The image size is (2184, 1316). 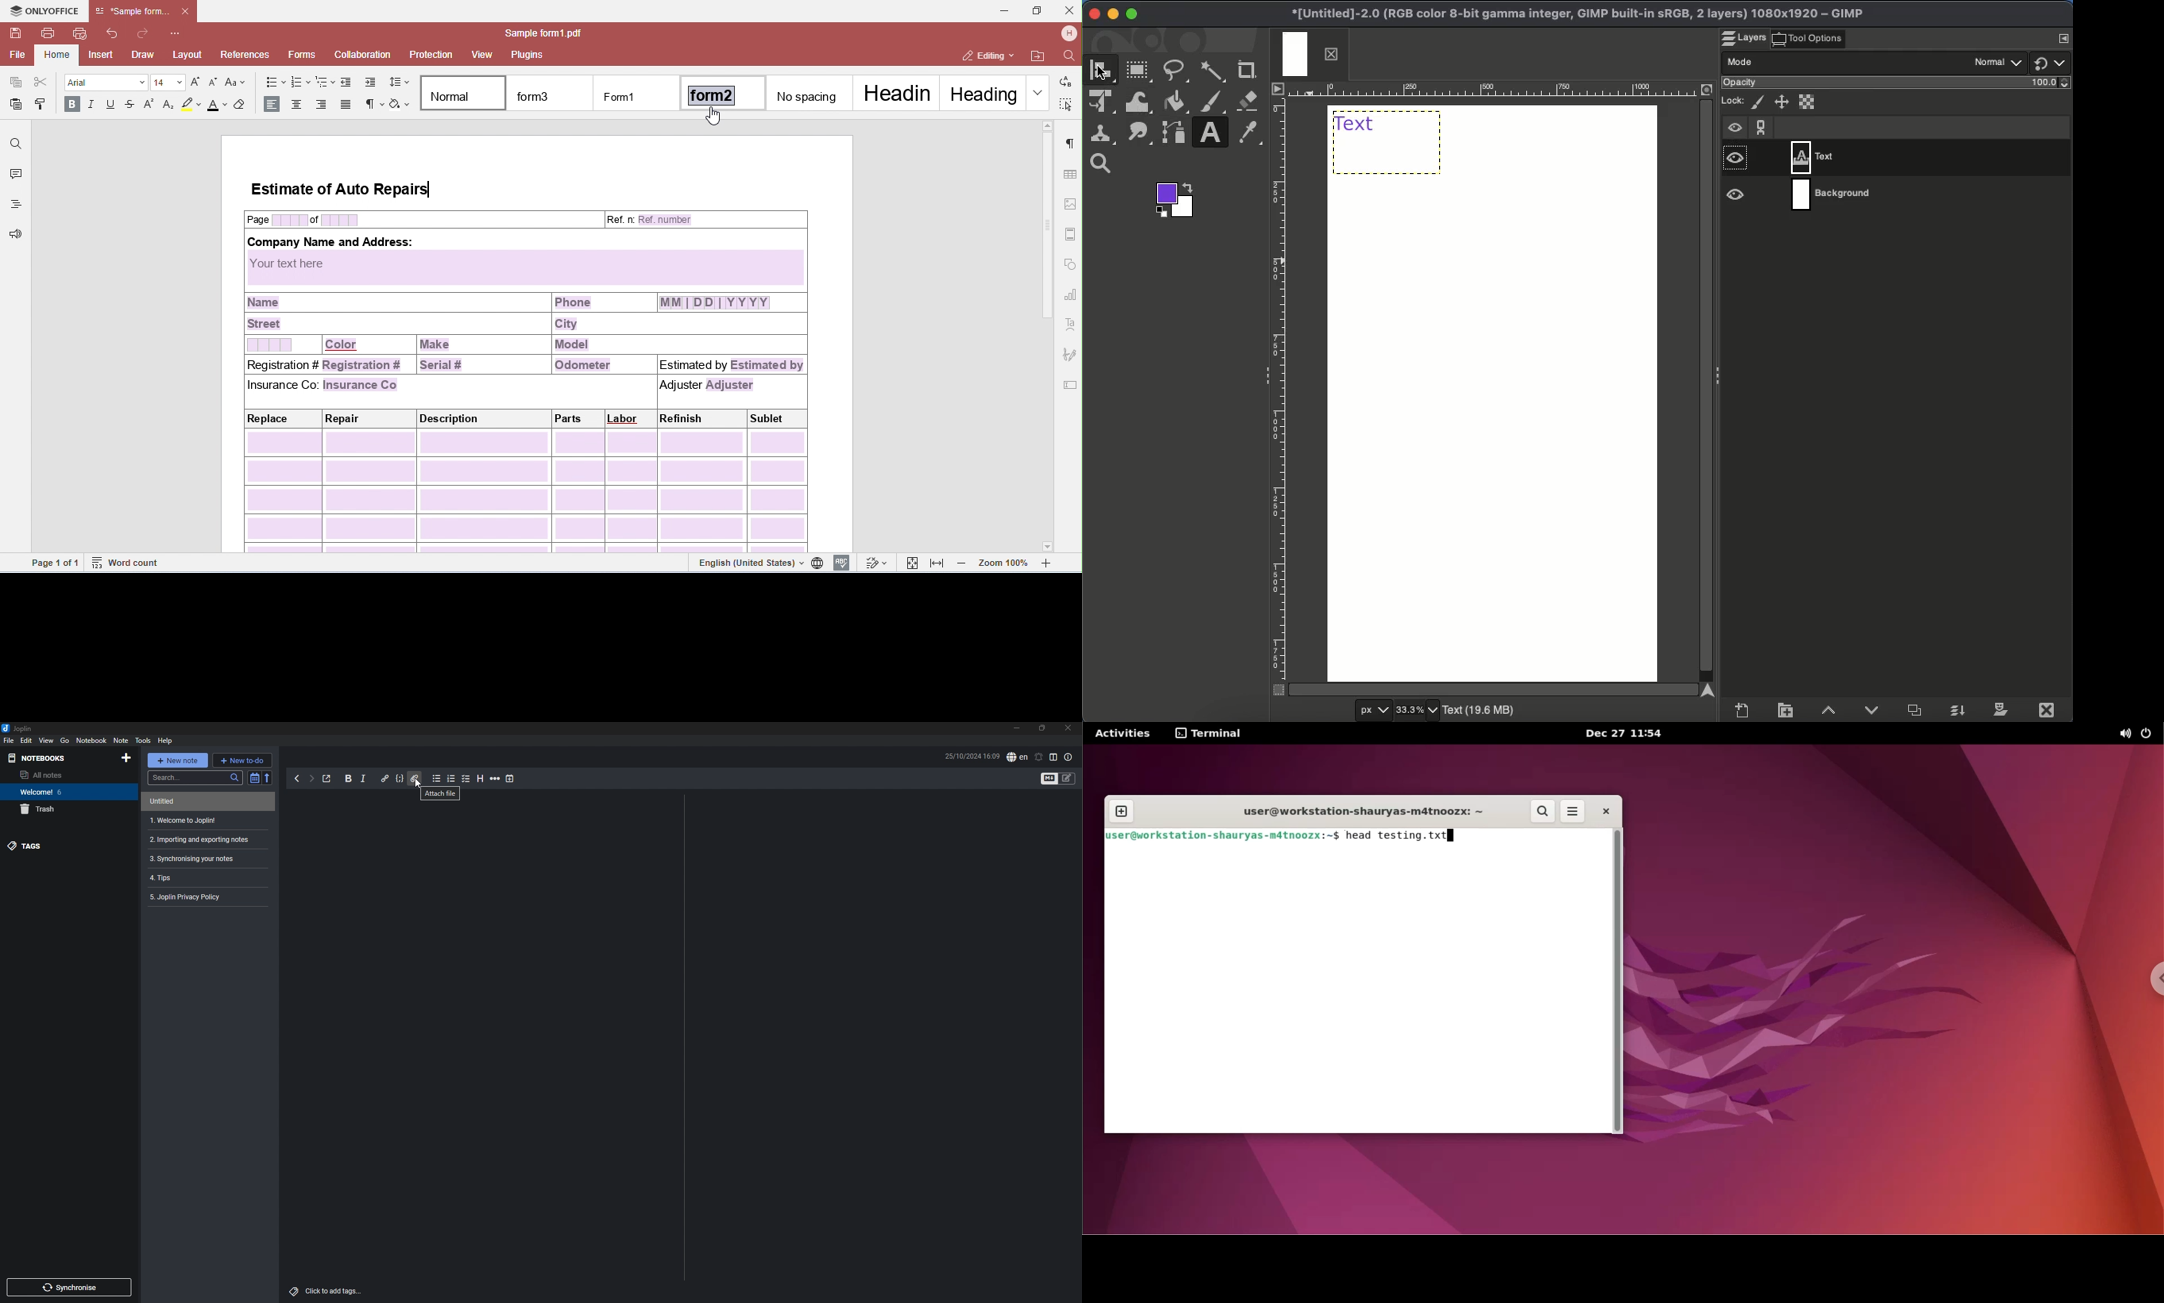 What do you see at coordinates (64, 810) in the screenshot?
I see `trash` at bounding box center [64, 810].